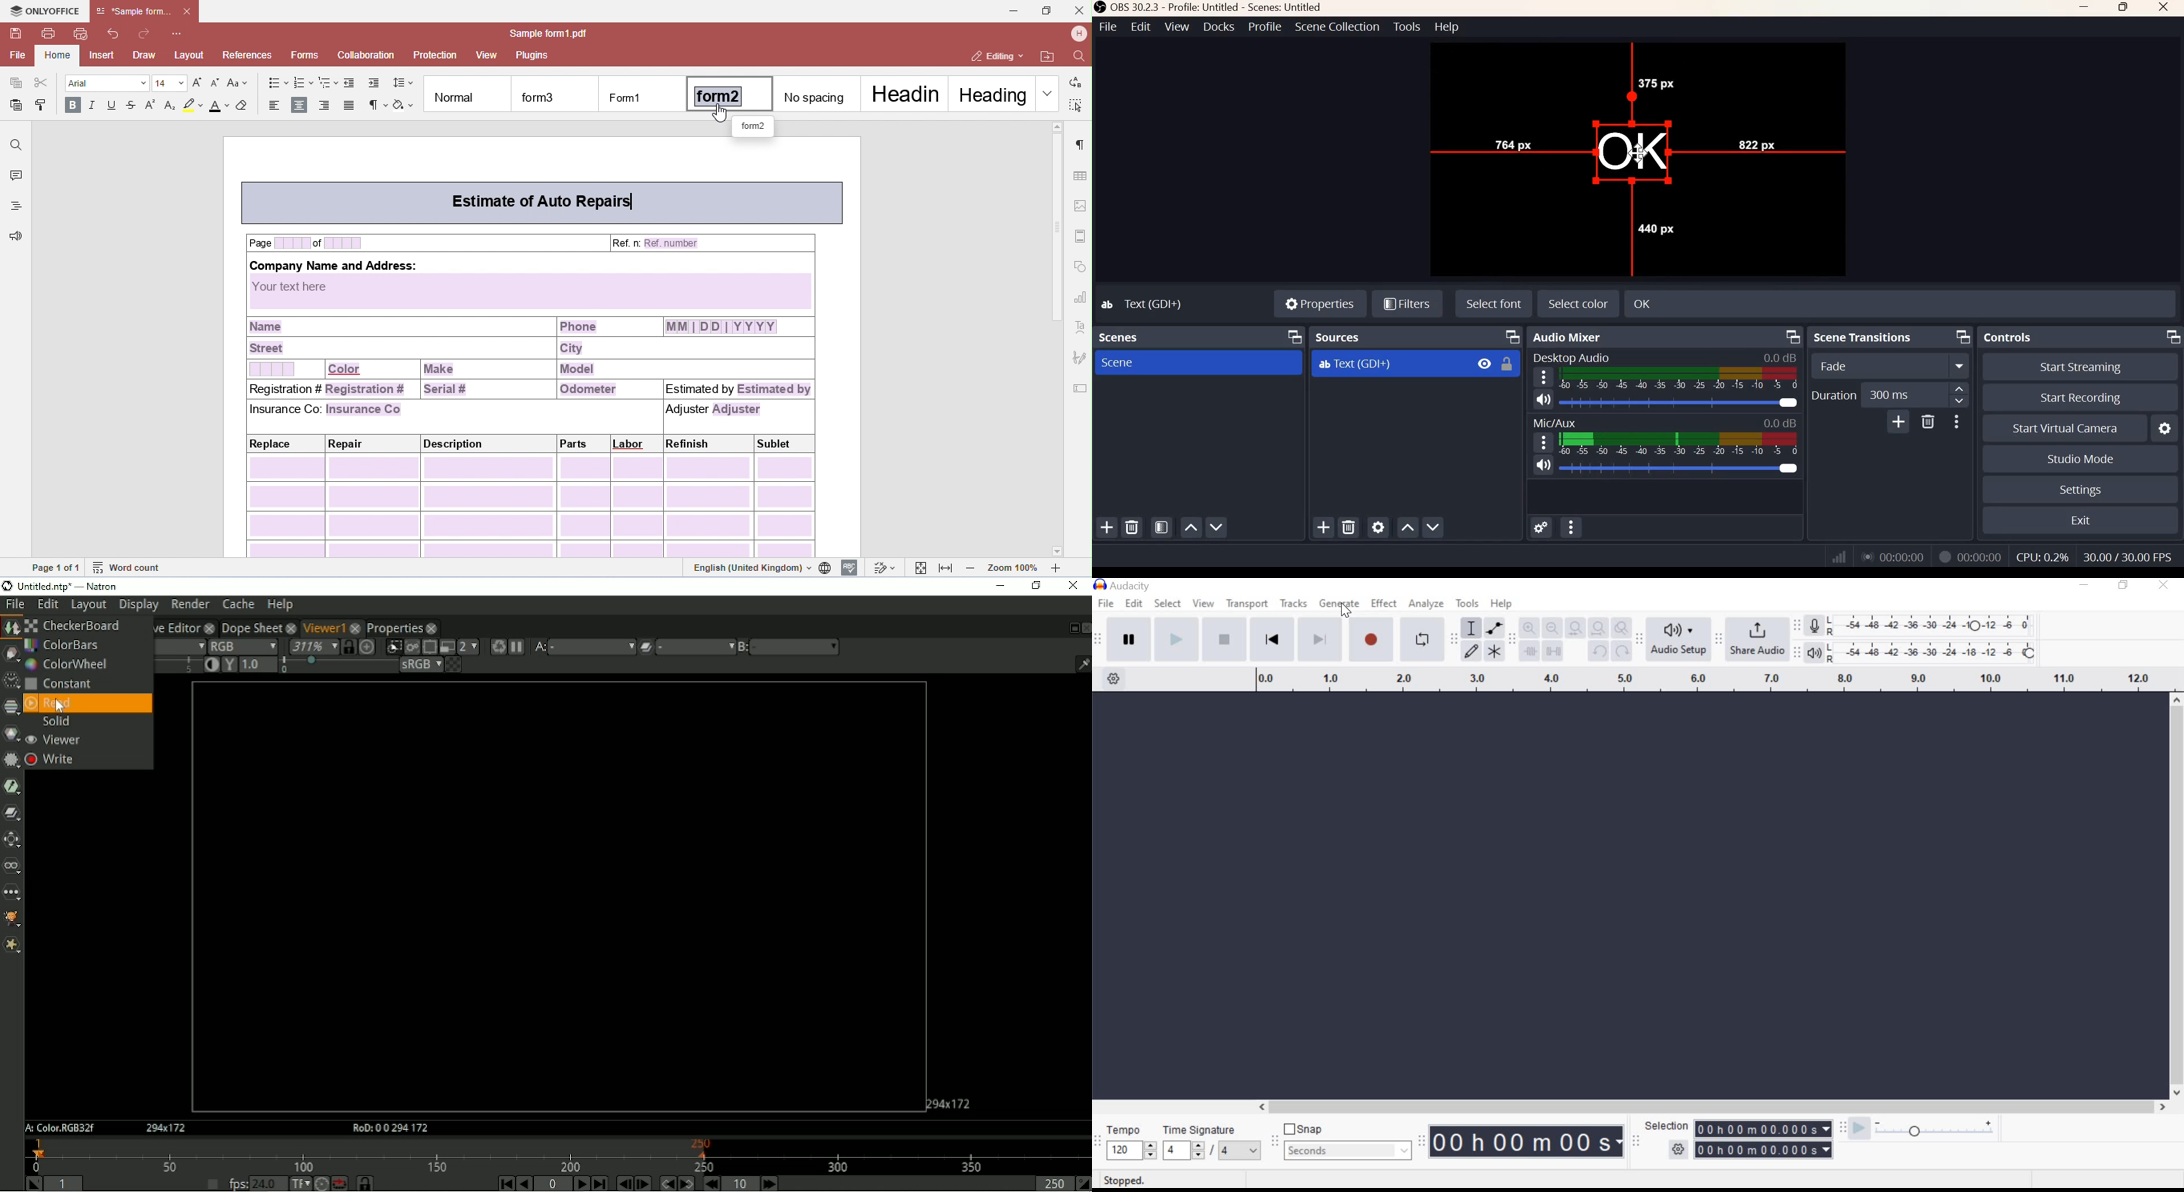 The image size is (2184, 1204). Describe the element at coordinates (1927, 422) in the screenshot. I see `Delete Transition` at that location.